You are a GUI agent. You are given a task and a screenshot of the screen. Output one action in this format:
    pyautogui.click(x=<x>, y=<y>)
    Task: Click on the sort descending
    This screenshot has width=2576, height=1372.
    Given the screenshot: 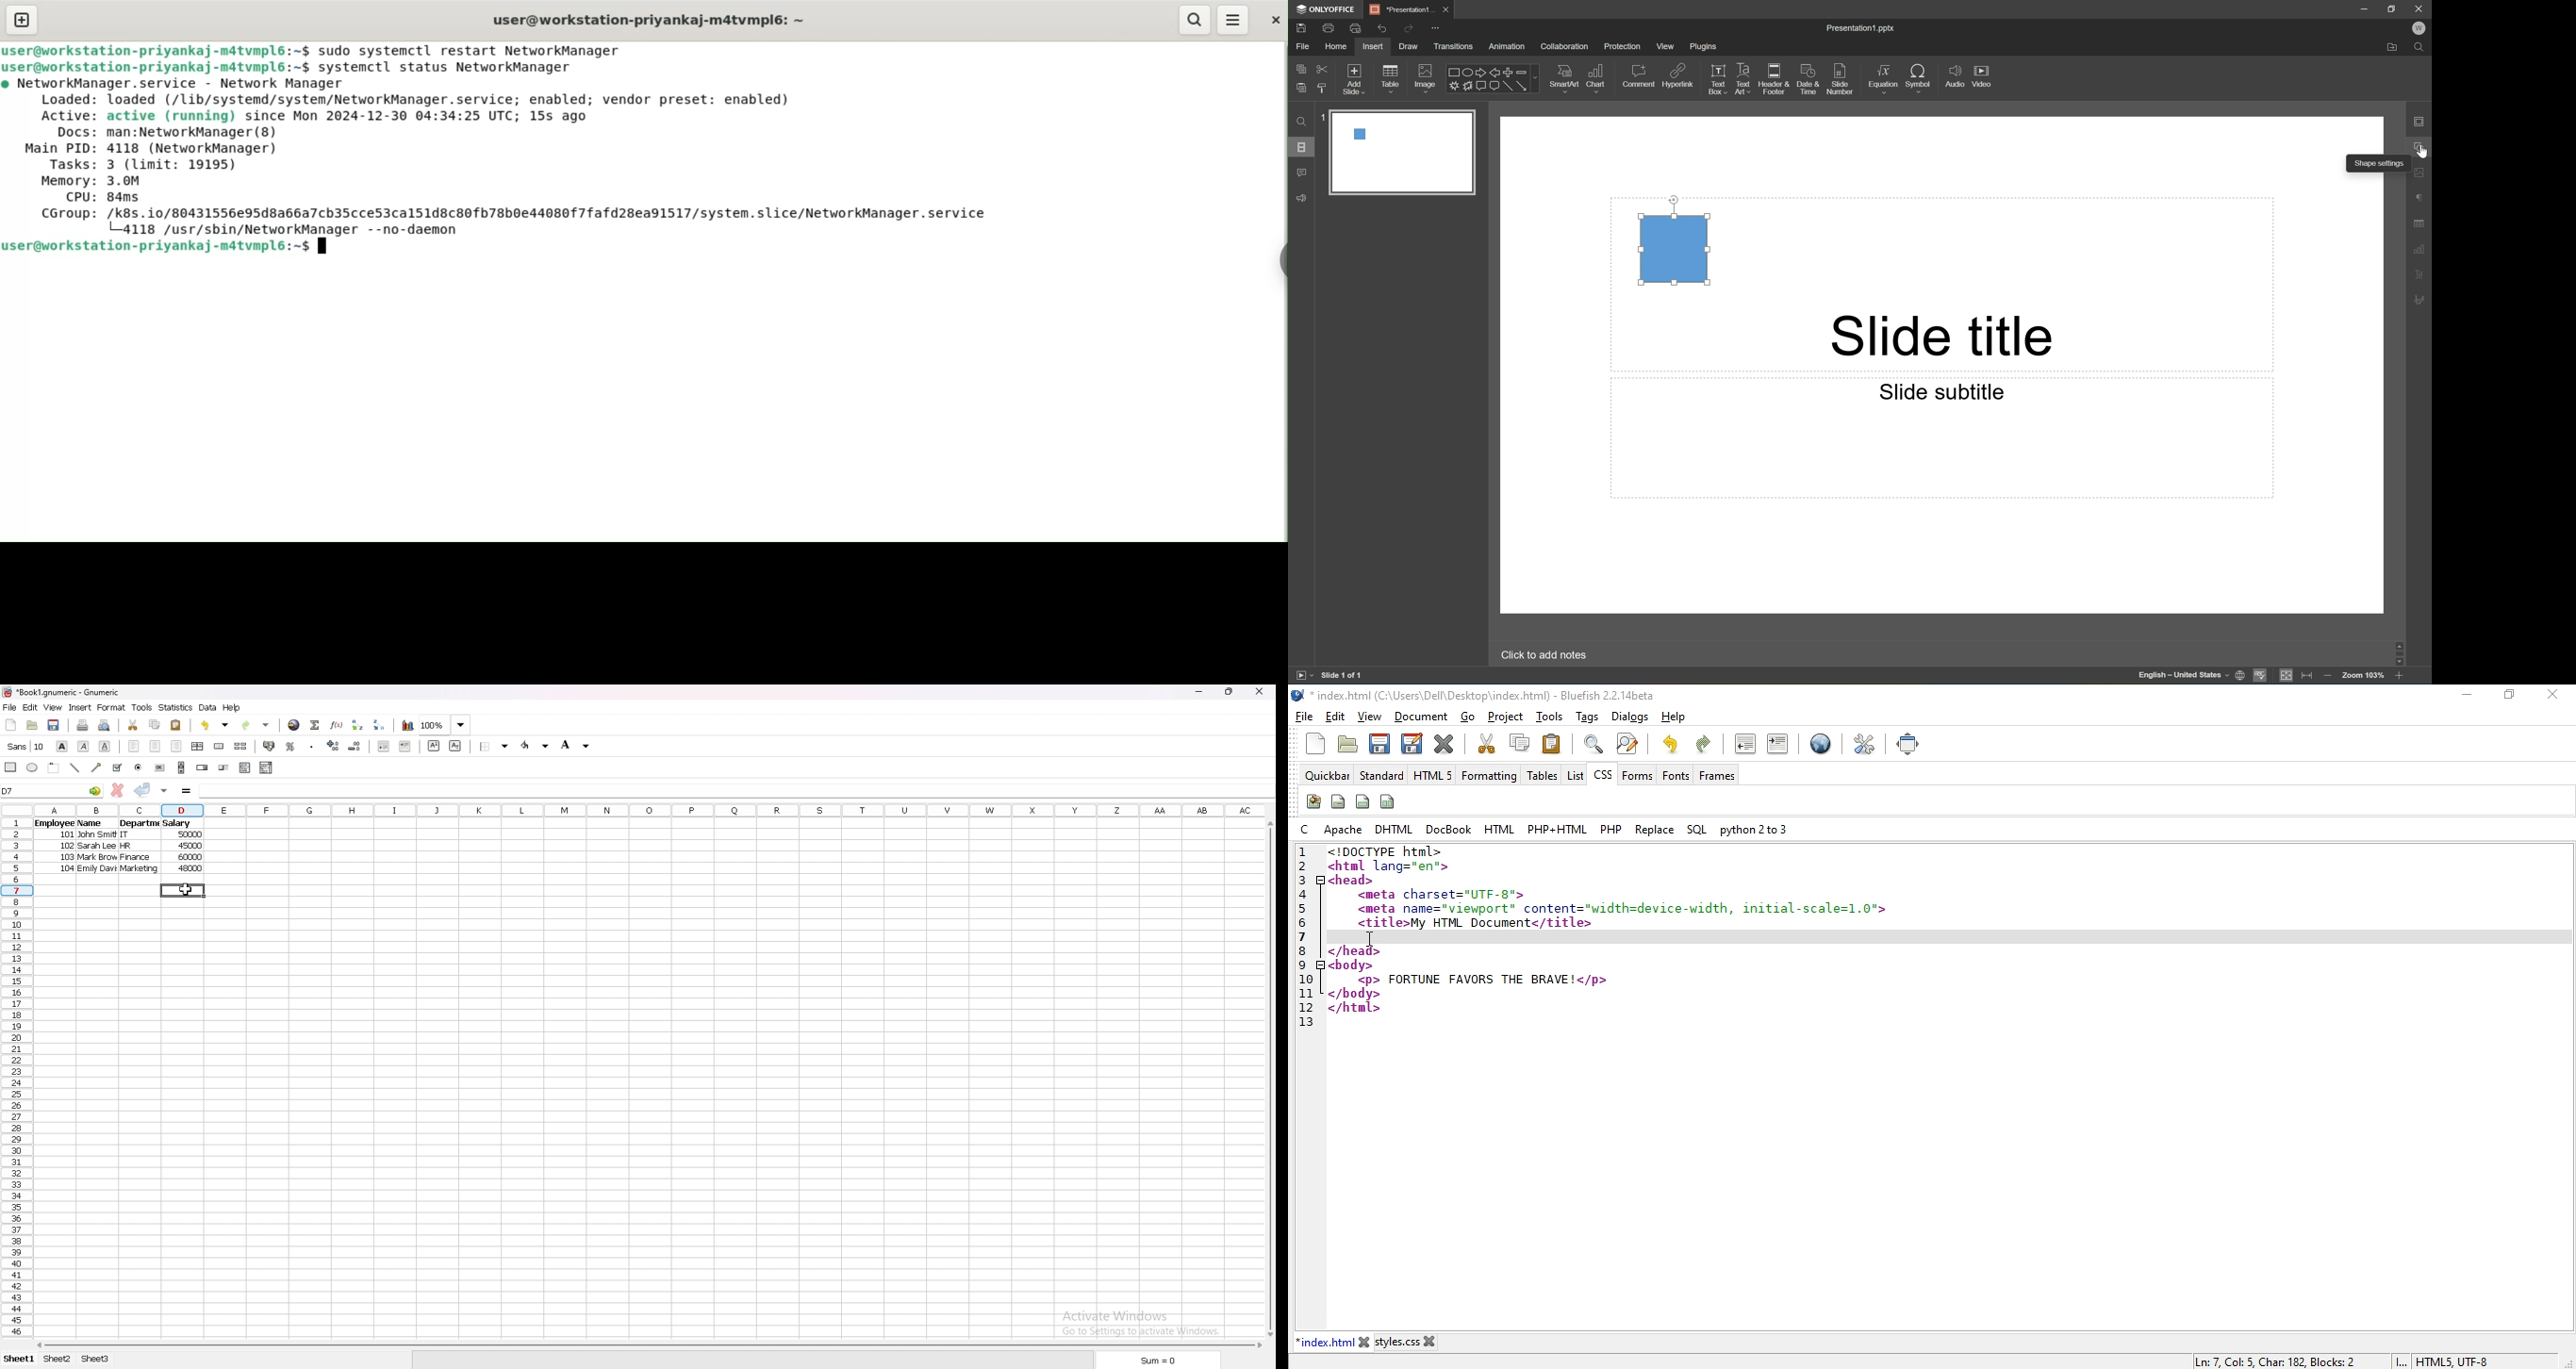 What is the action you would take?
    pyautogui.click(x=380, y=725)
    